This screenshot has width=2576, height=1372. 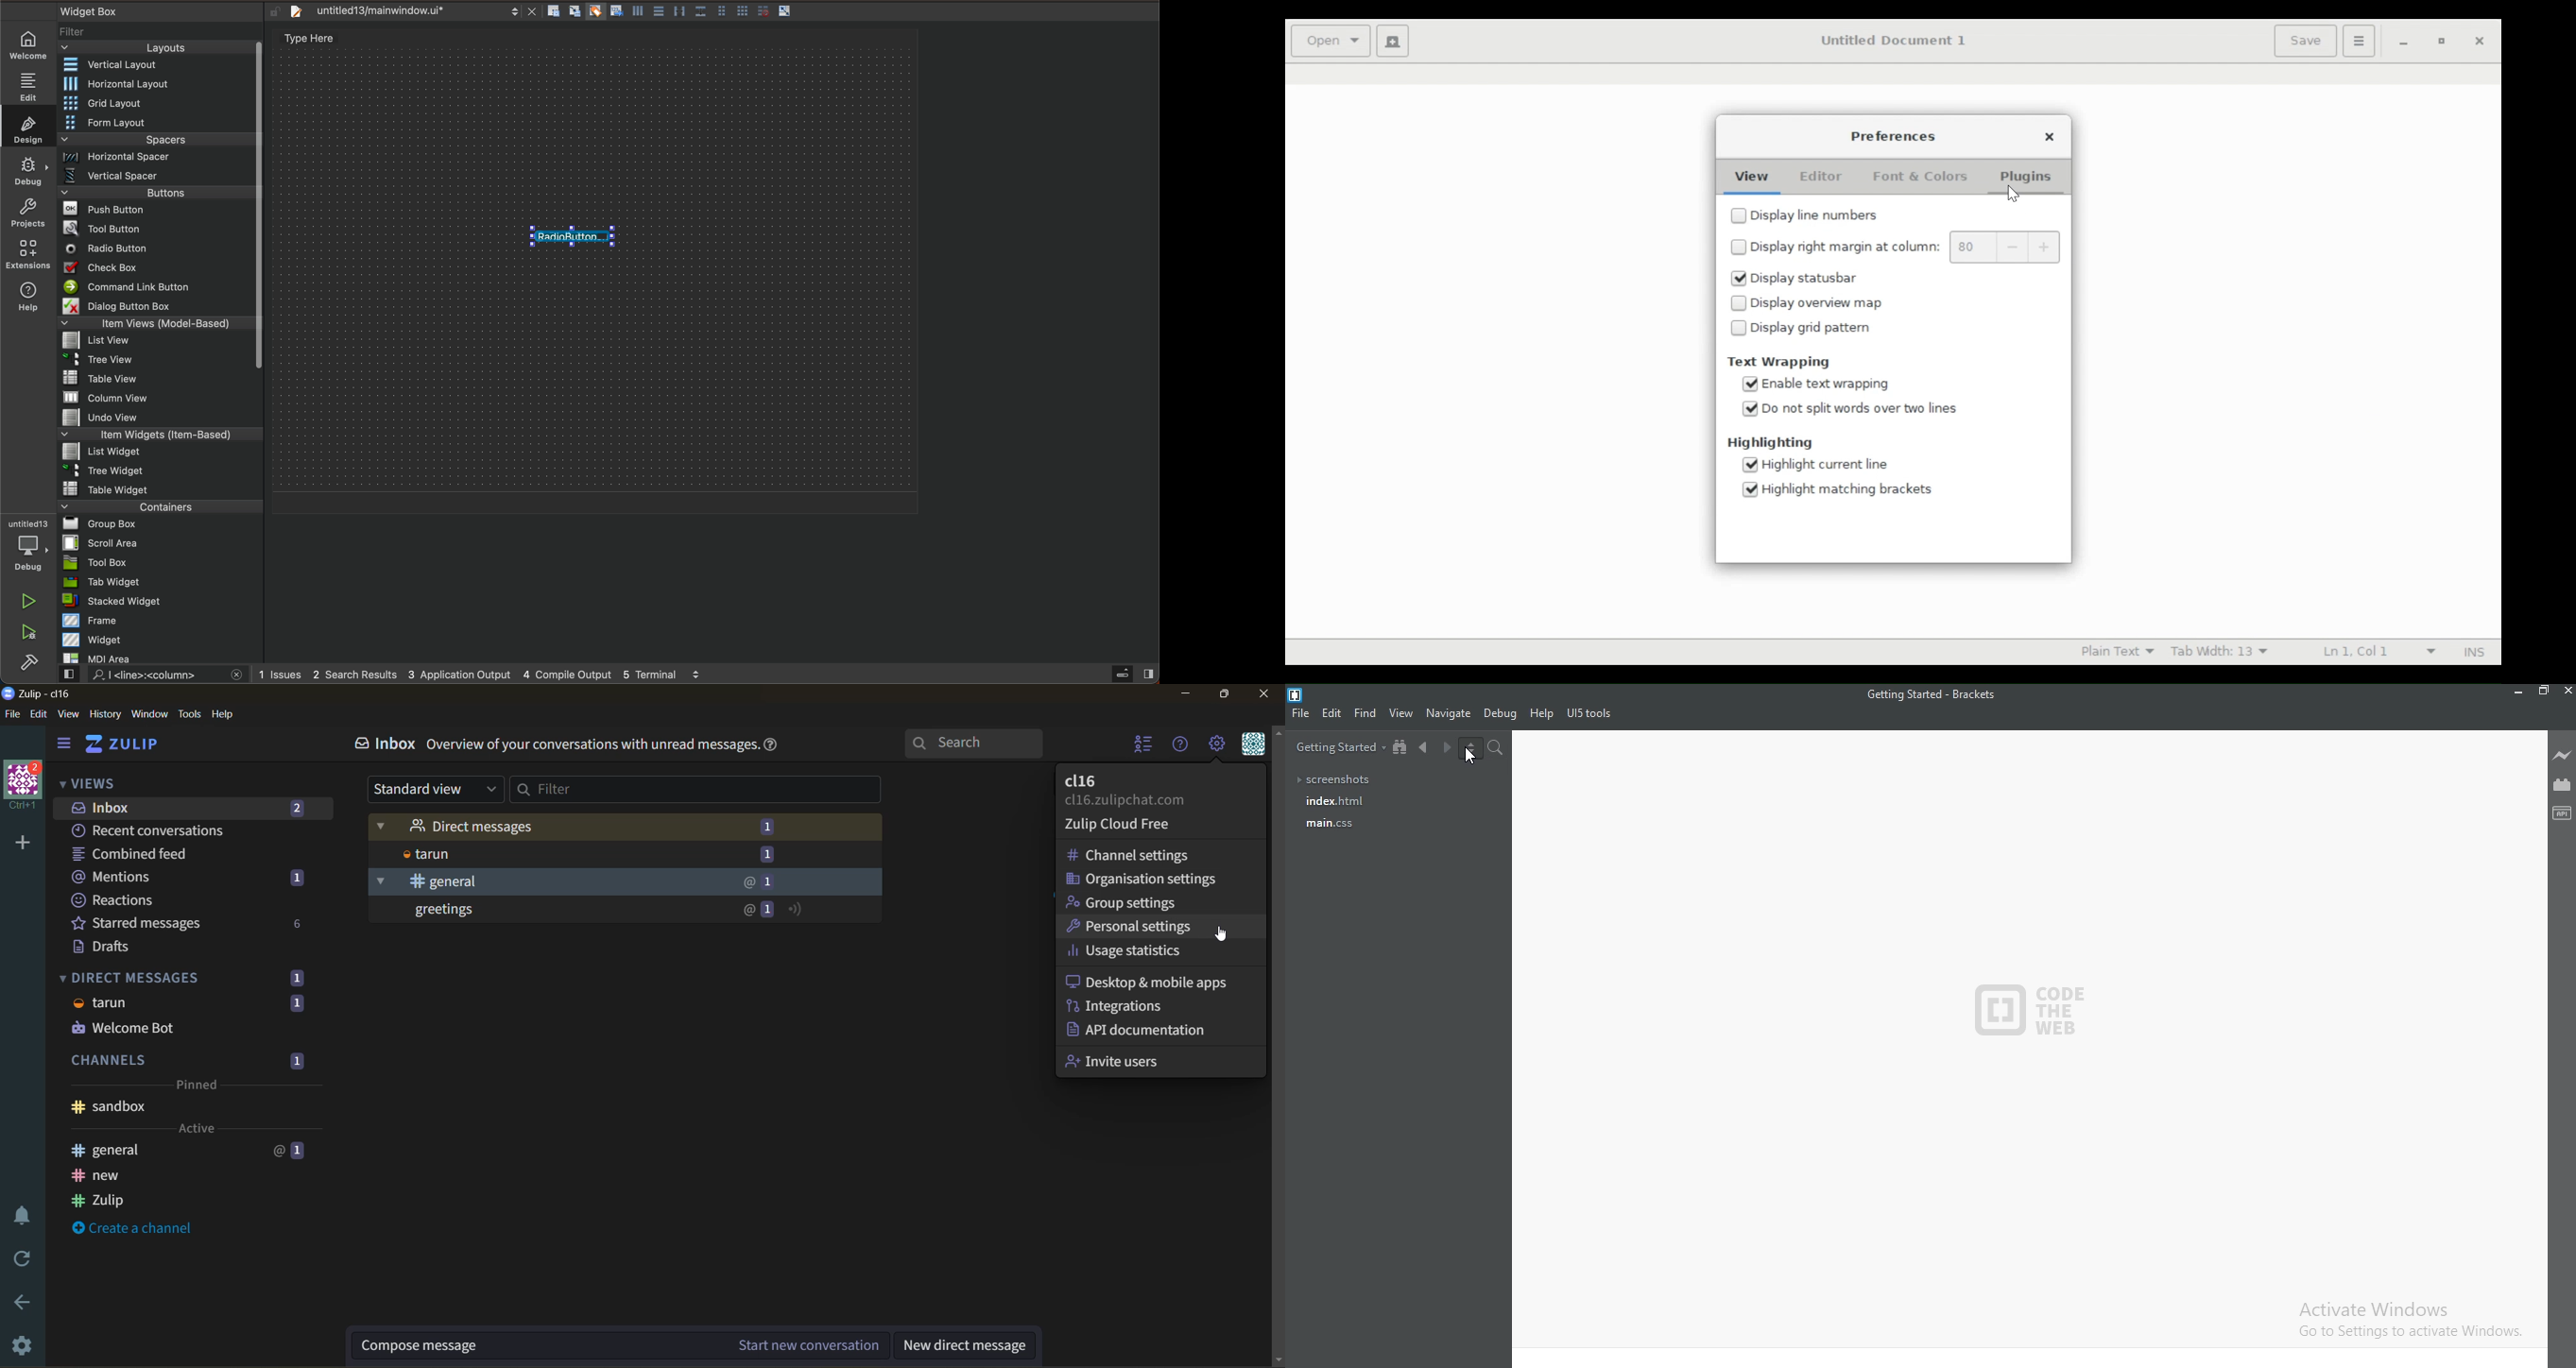 I want to click on Selected, so click(x=1749, y=489).